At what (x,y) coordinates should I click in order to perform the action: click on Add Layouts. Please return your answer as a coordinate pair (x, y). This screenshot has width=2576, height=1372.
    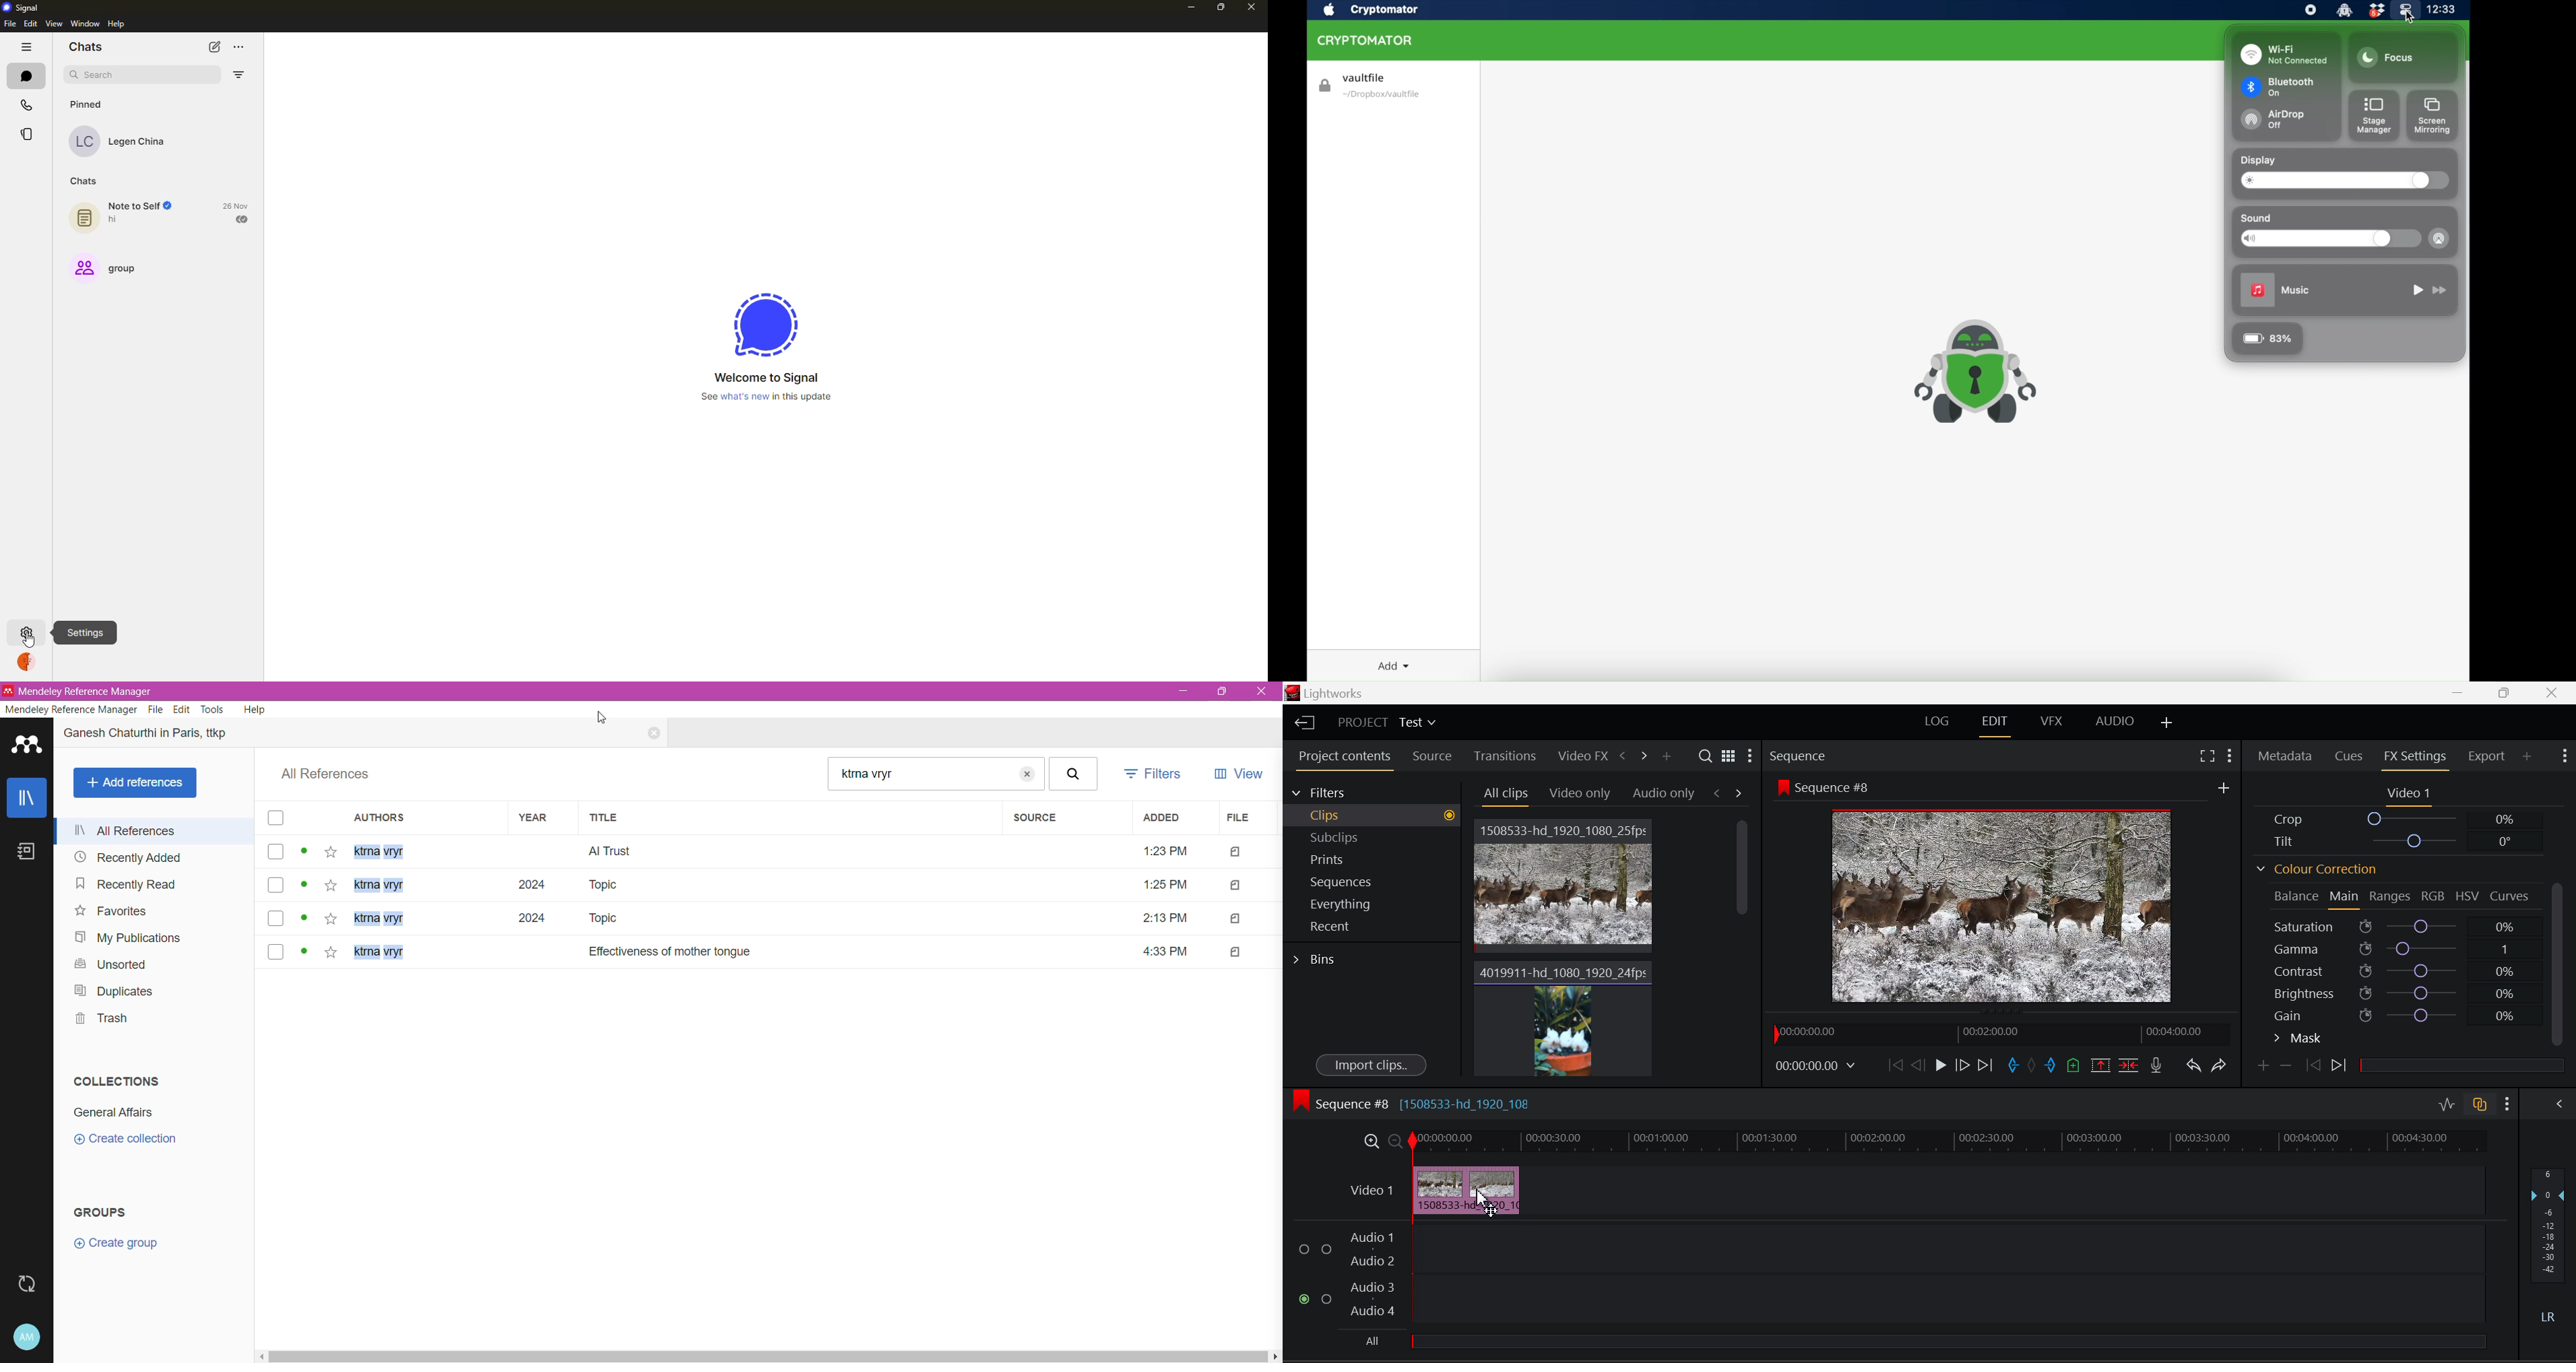
    Looking at the image, I should click on (2166, 721).